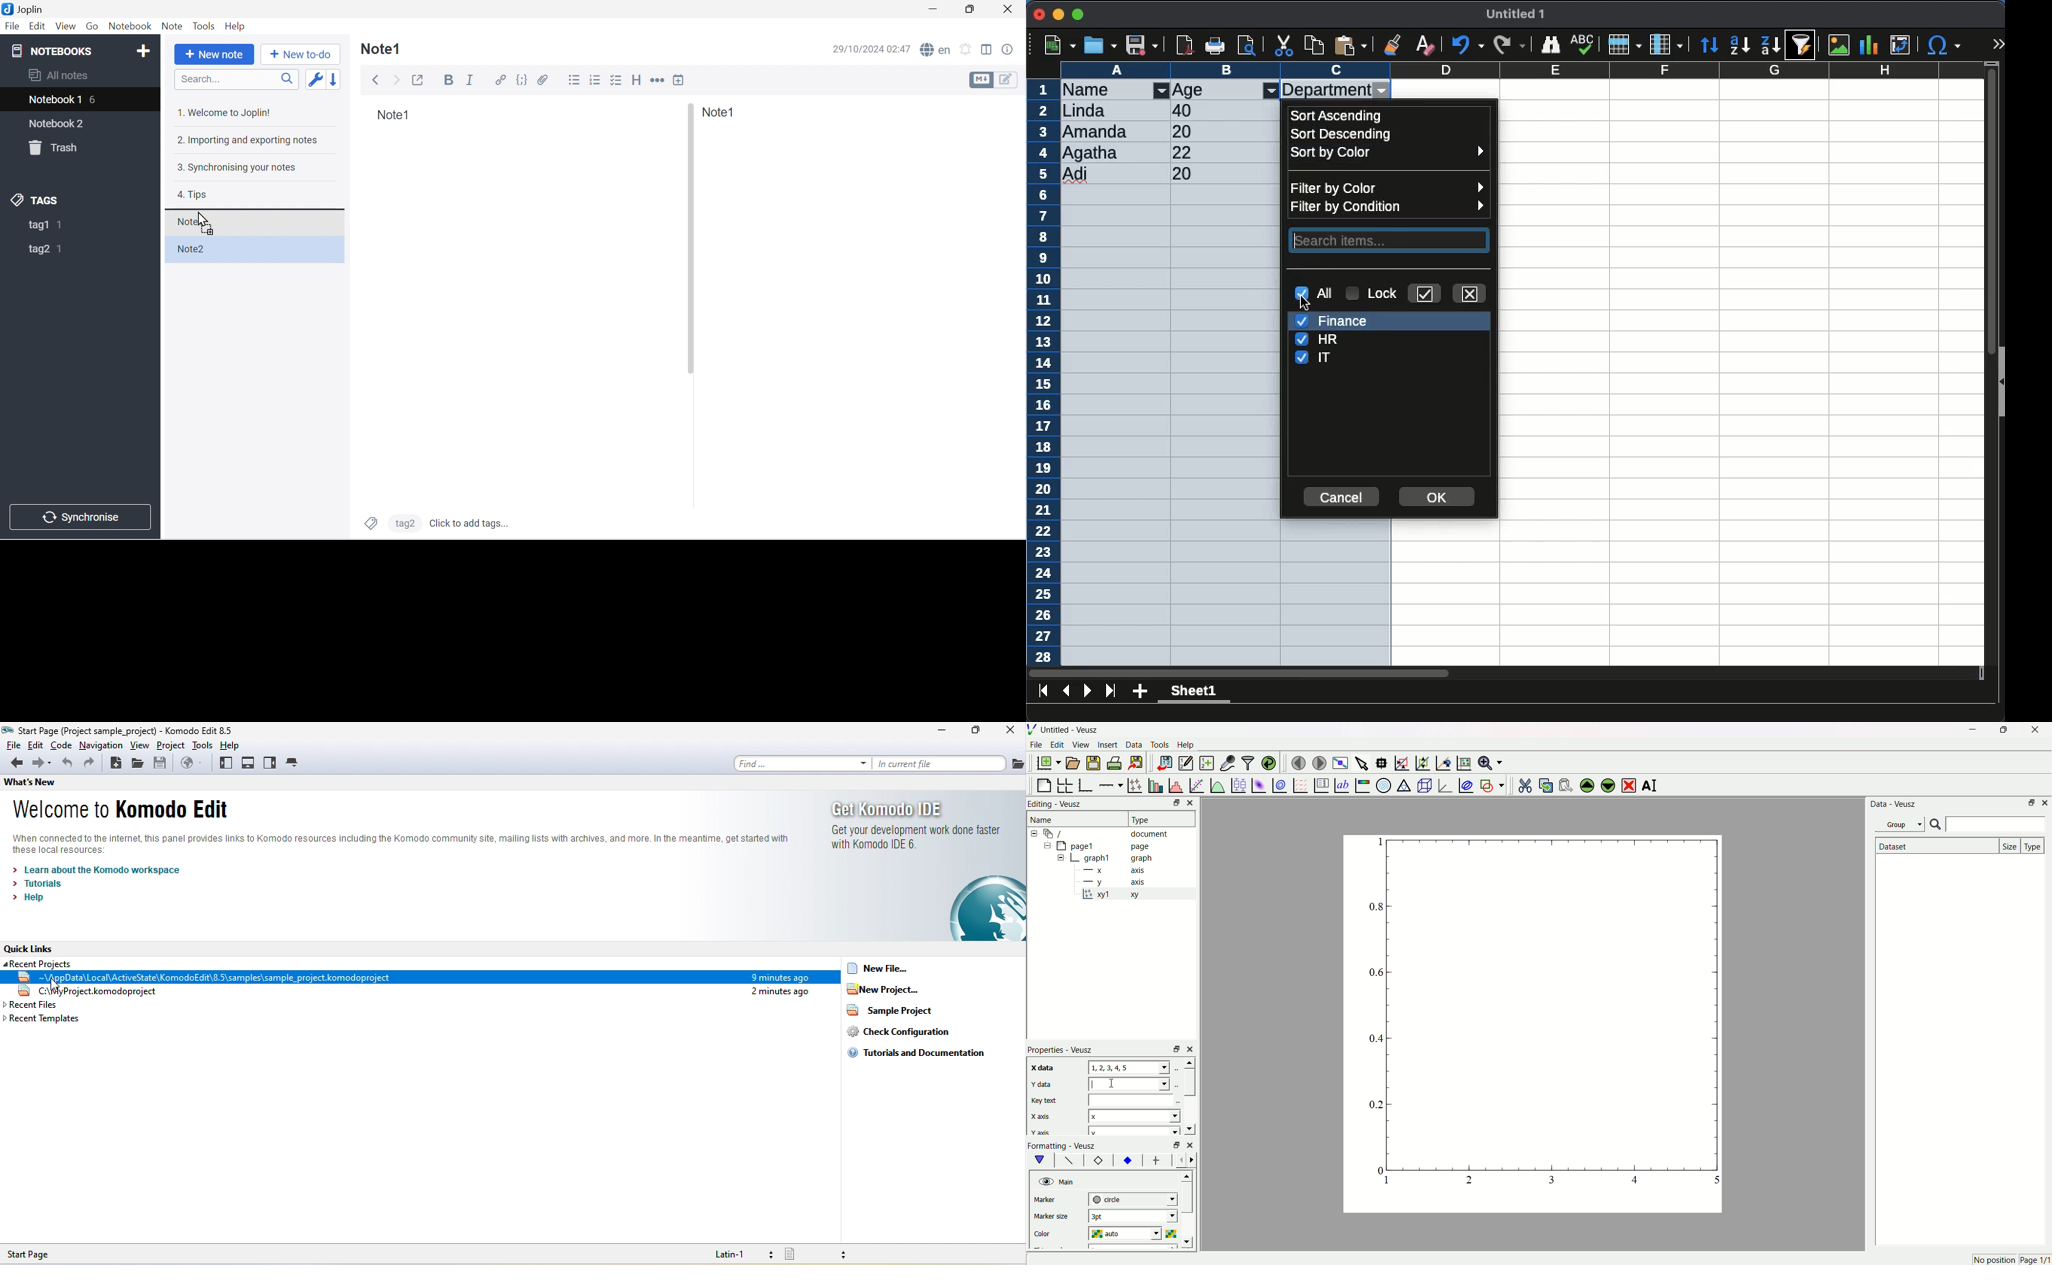  Describe the element at coordinates (1068, 1182) in the screenshot. I see `Main` at that location.